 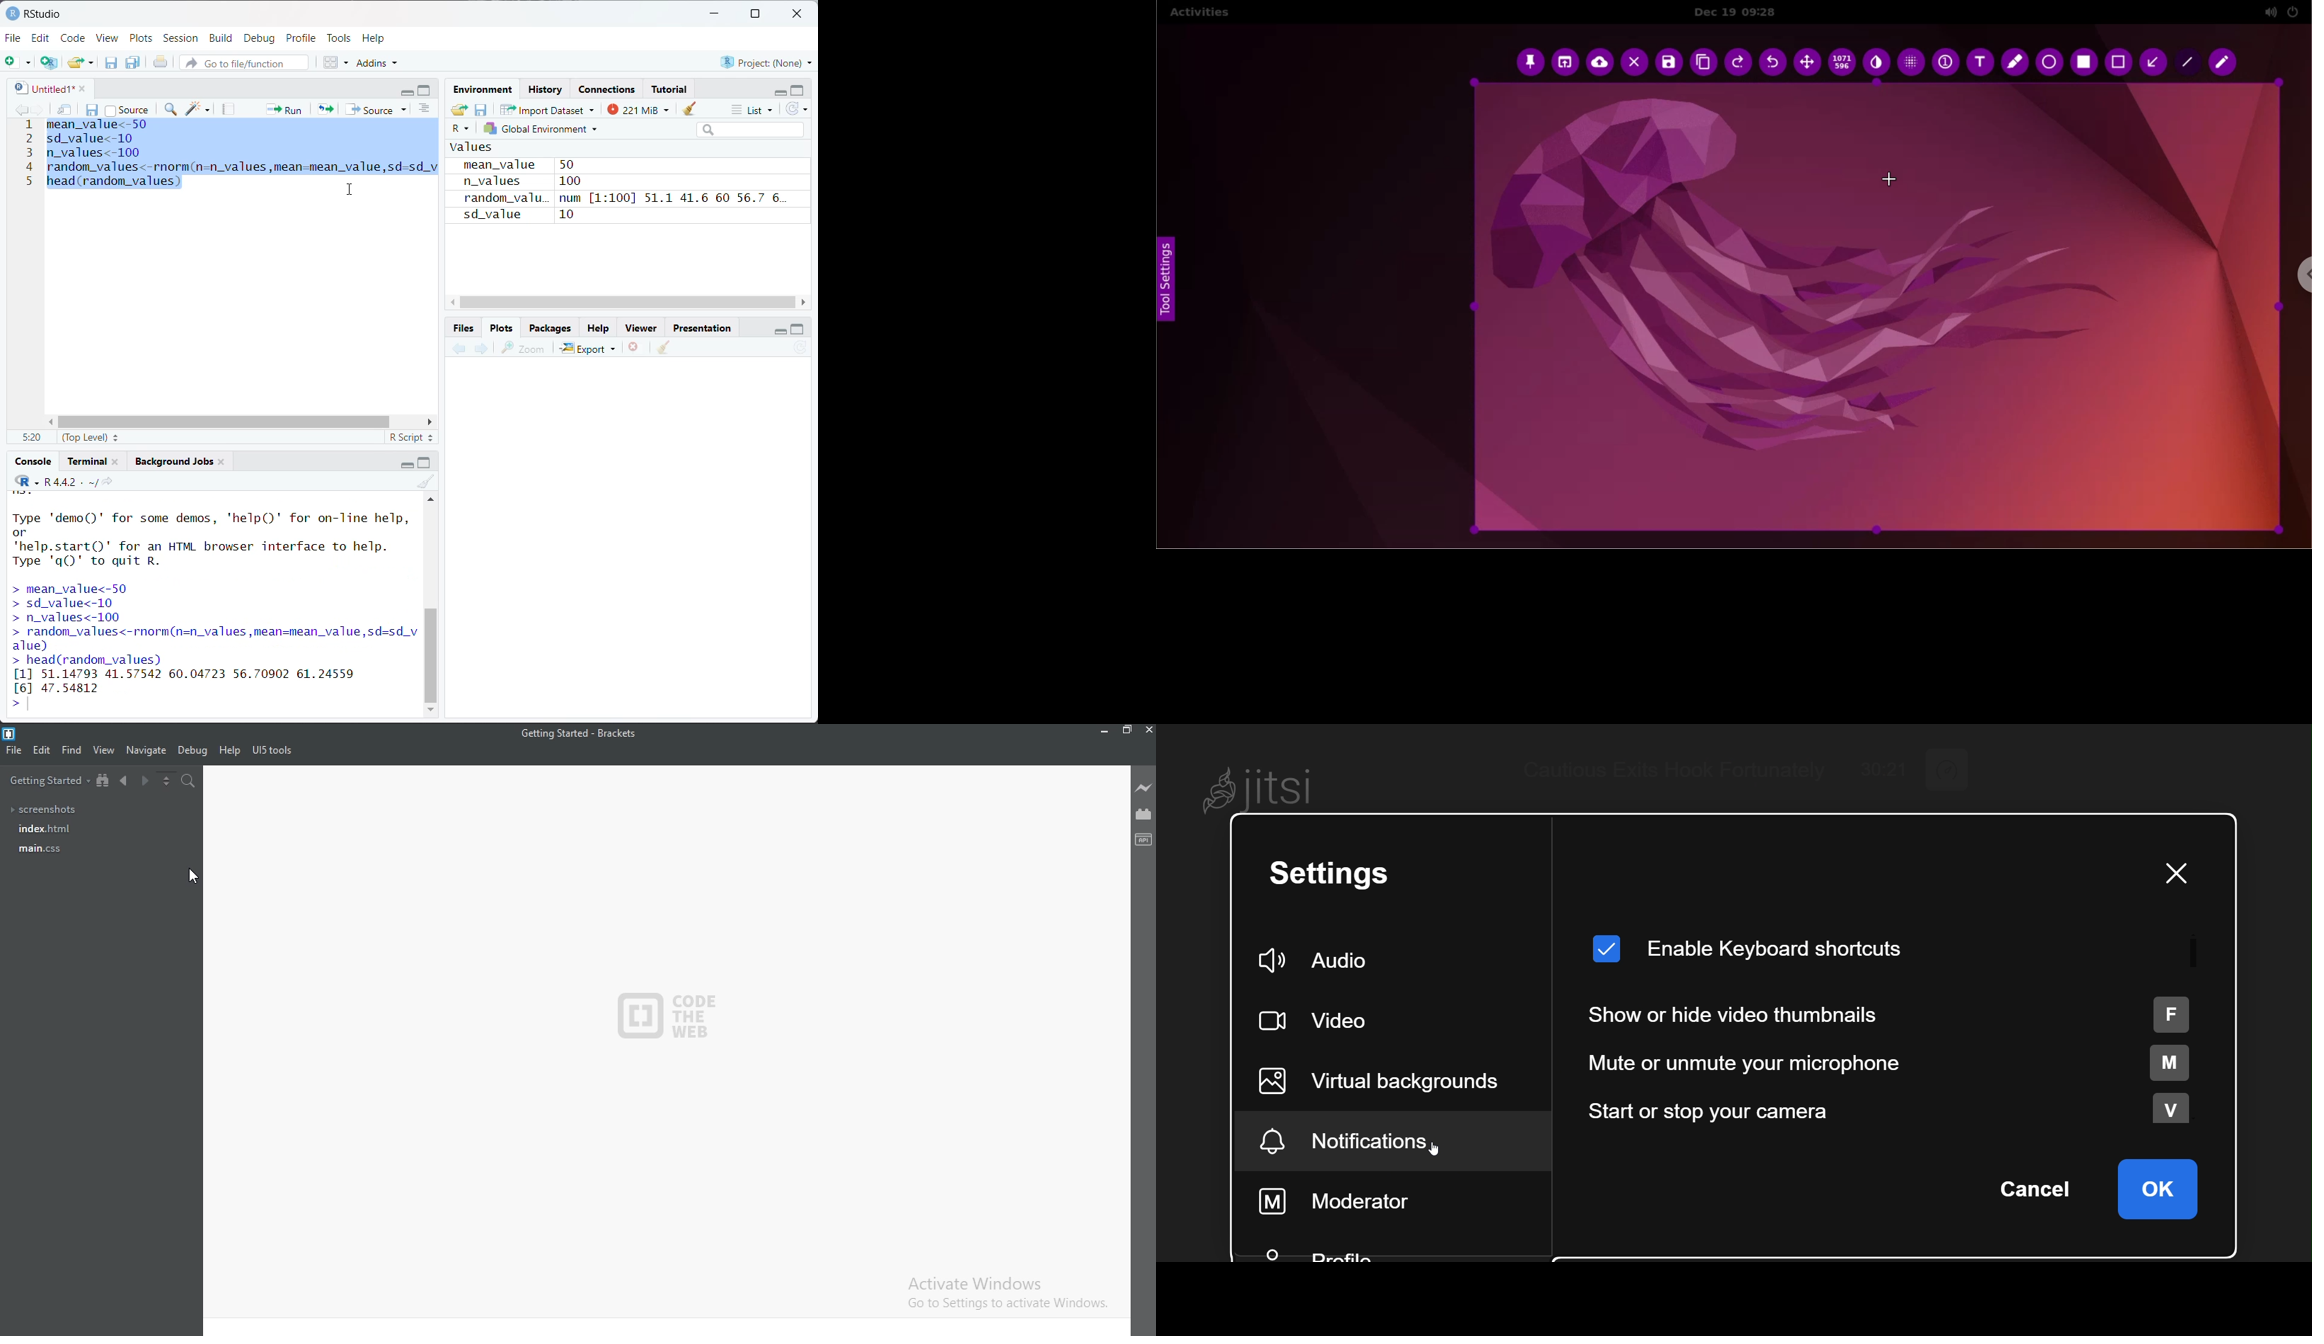 I want to click on close, so click(x=222, y=460).